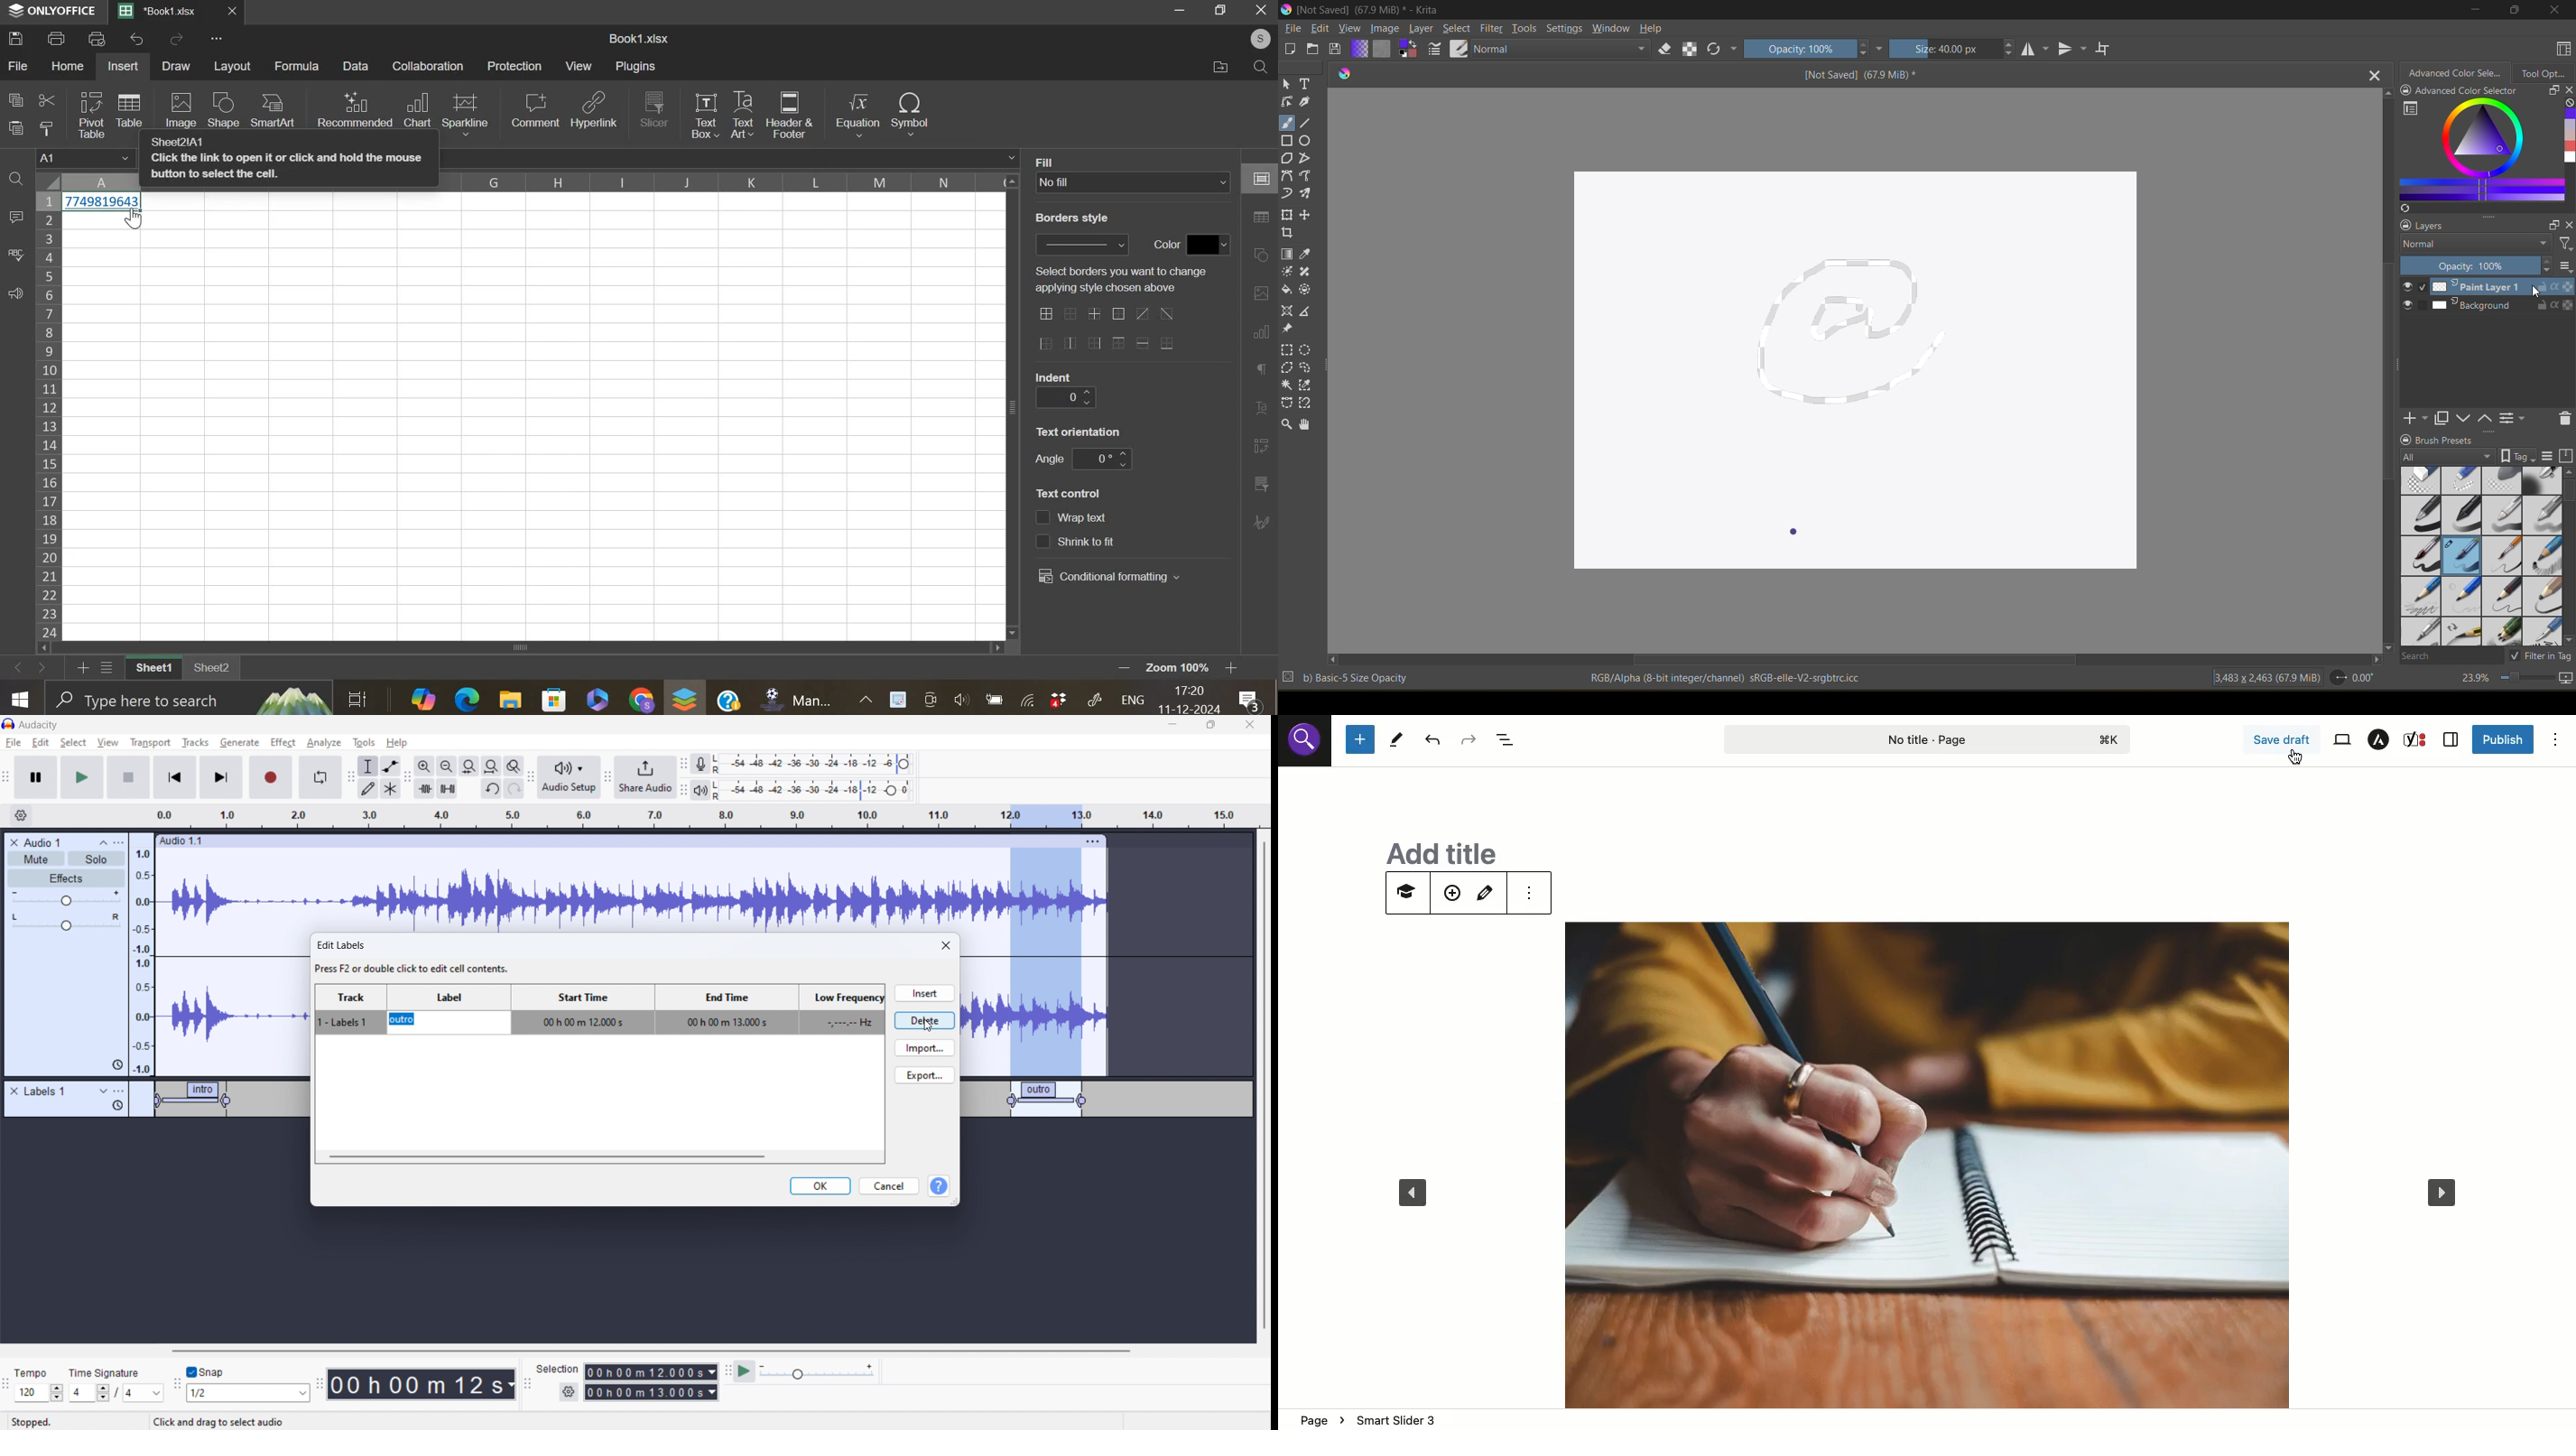  I want to click on effects, so click(67, 879).